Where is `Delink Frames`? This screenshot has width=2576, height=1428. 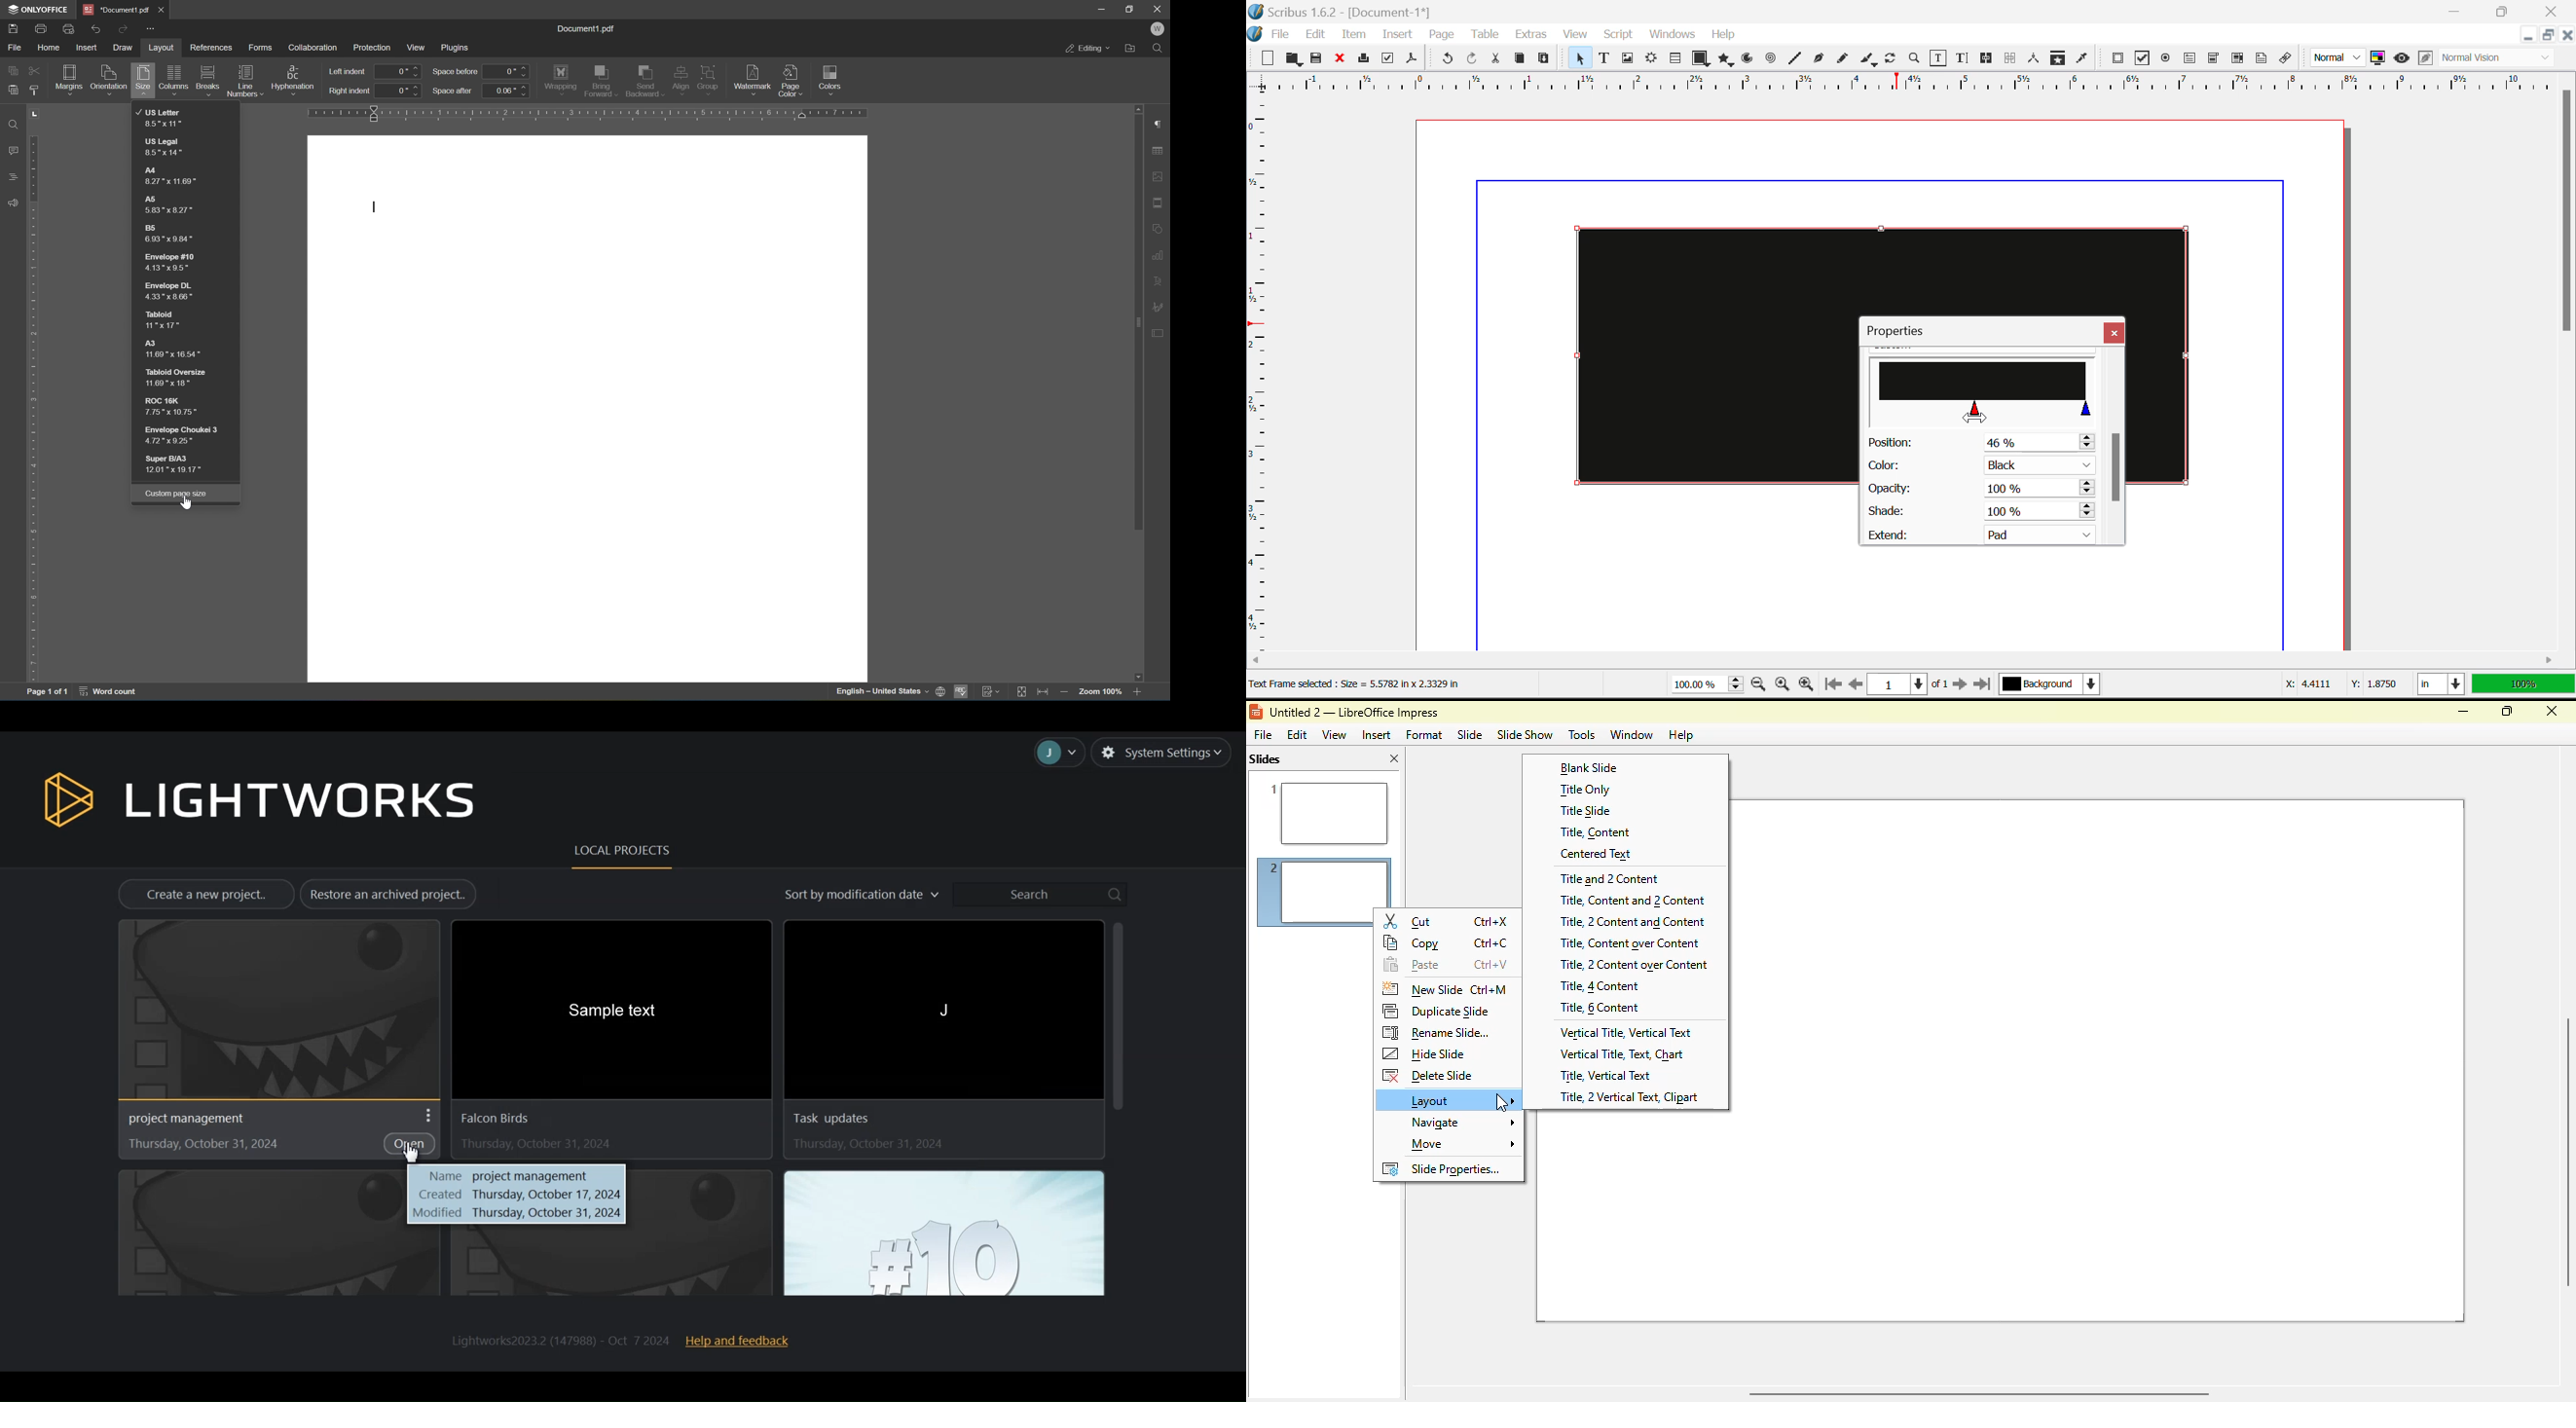 Delink Frames is located at coordinates (2011, 58).